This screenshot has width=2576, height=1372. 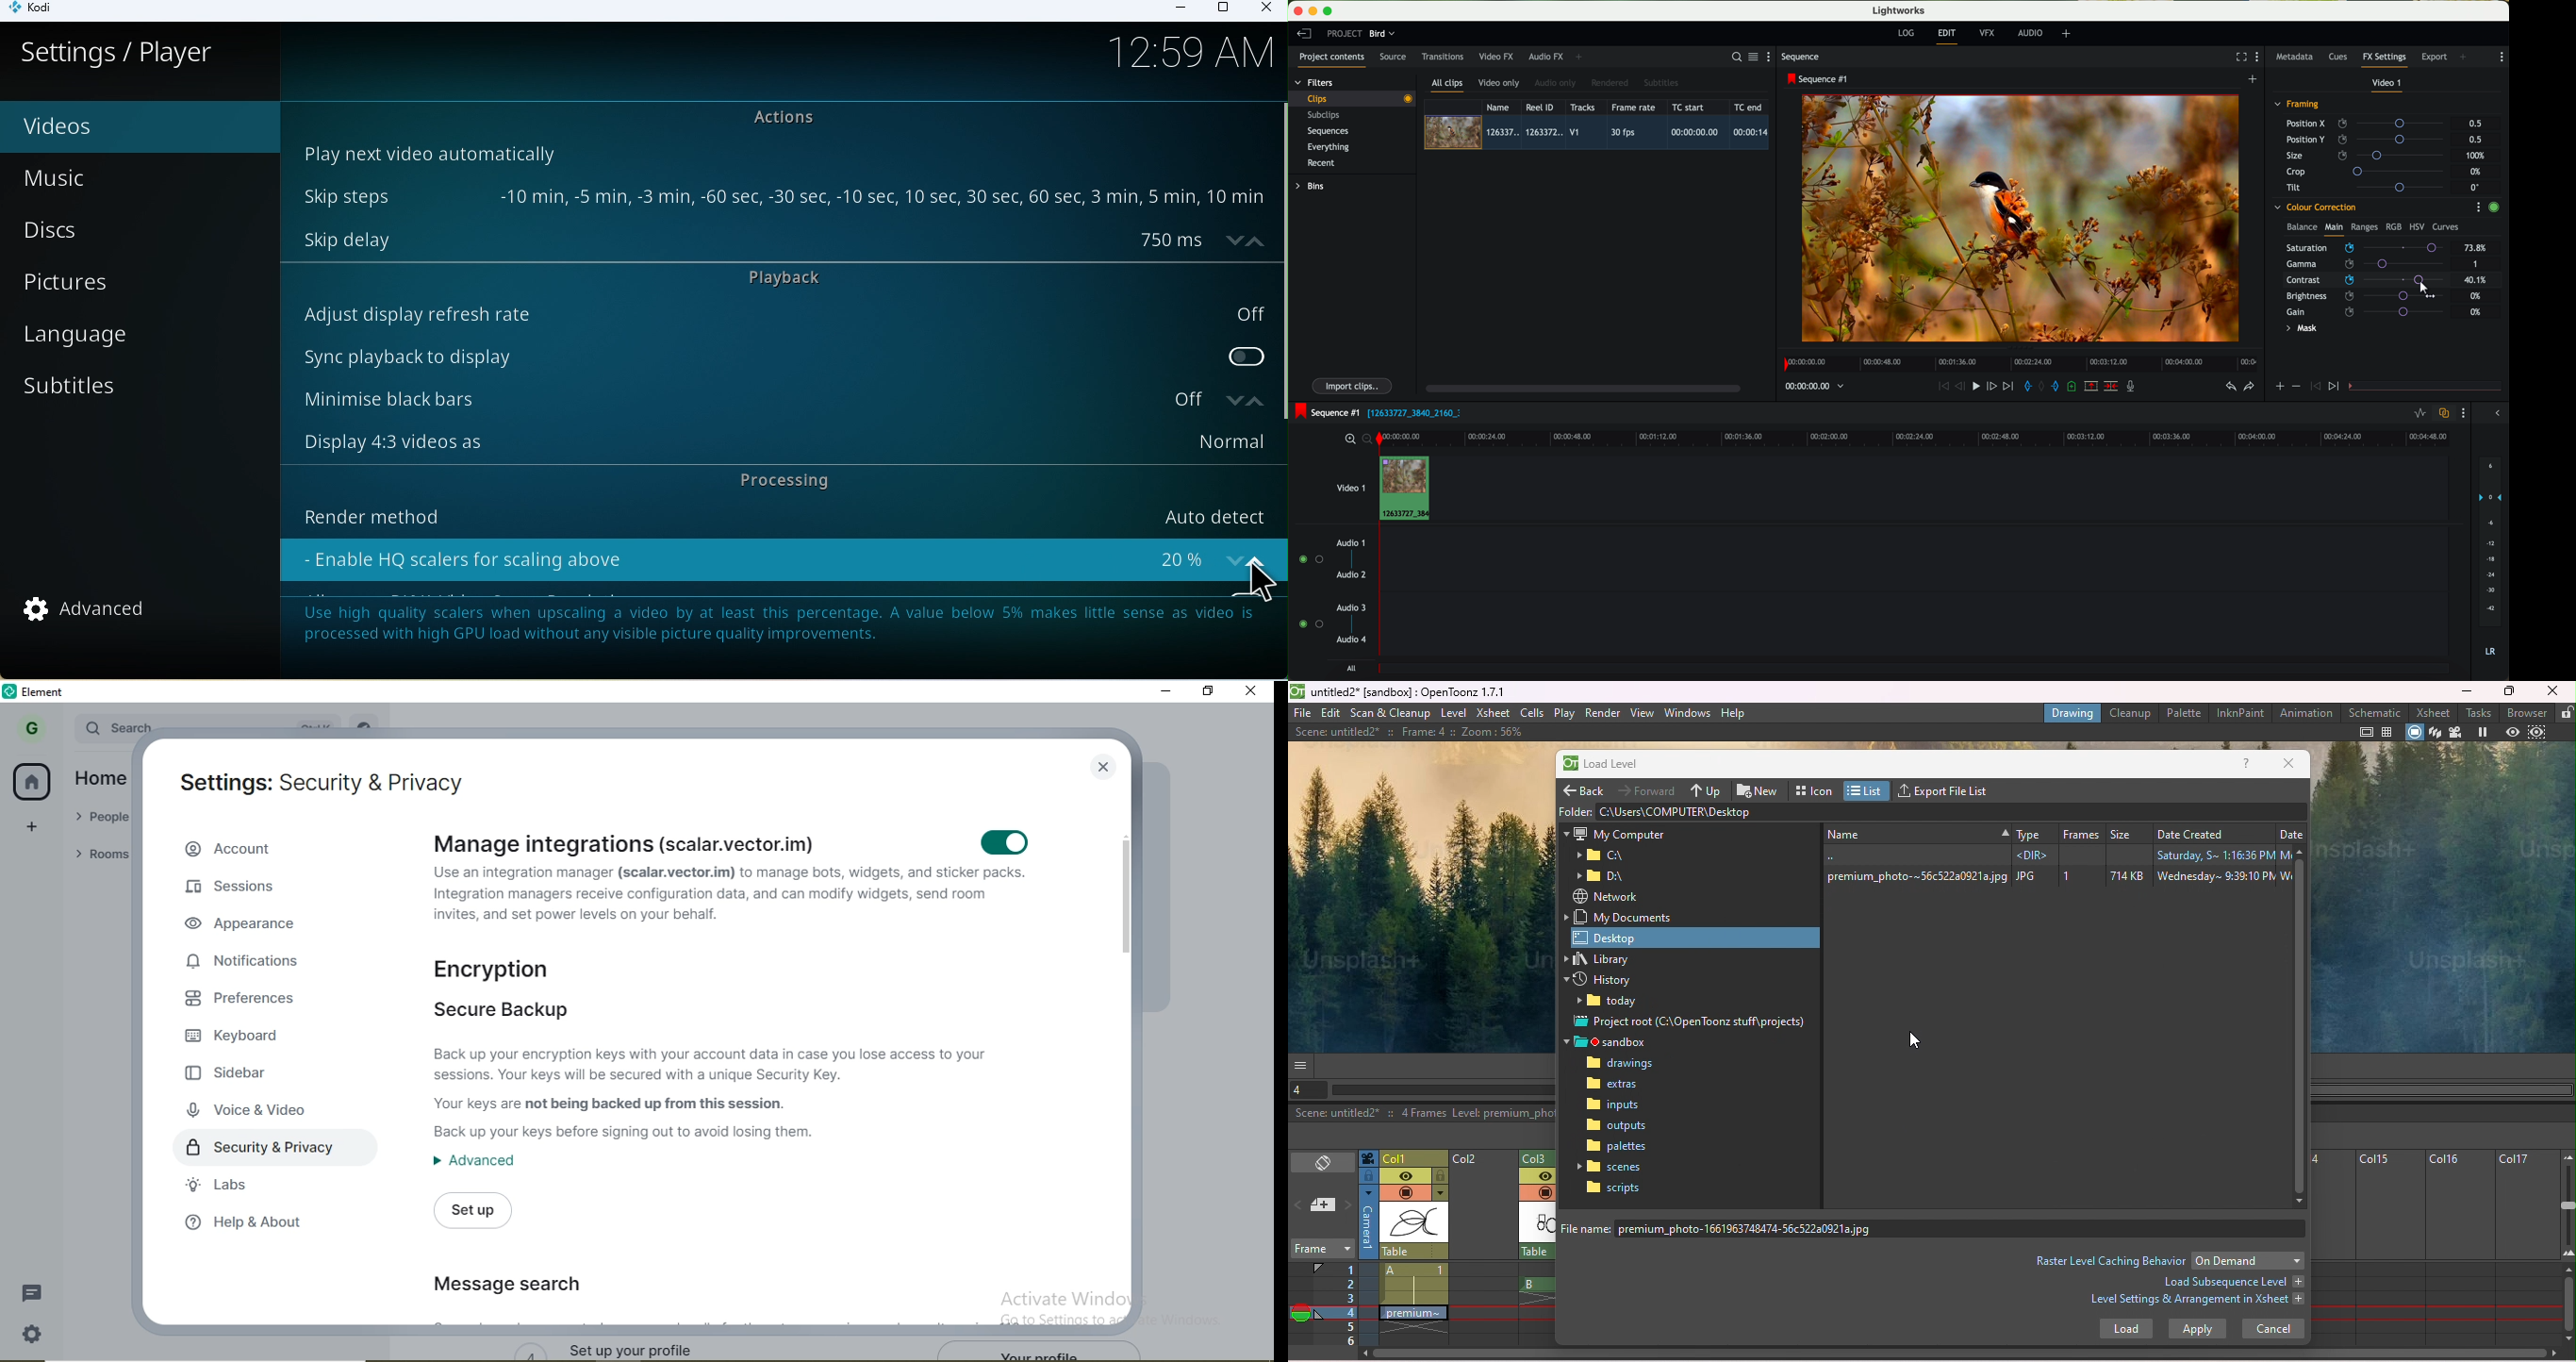 What do you see at coordinates (249, 964) in the screenshot?
I see `notifications` at bounding box center [249, 964].